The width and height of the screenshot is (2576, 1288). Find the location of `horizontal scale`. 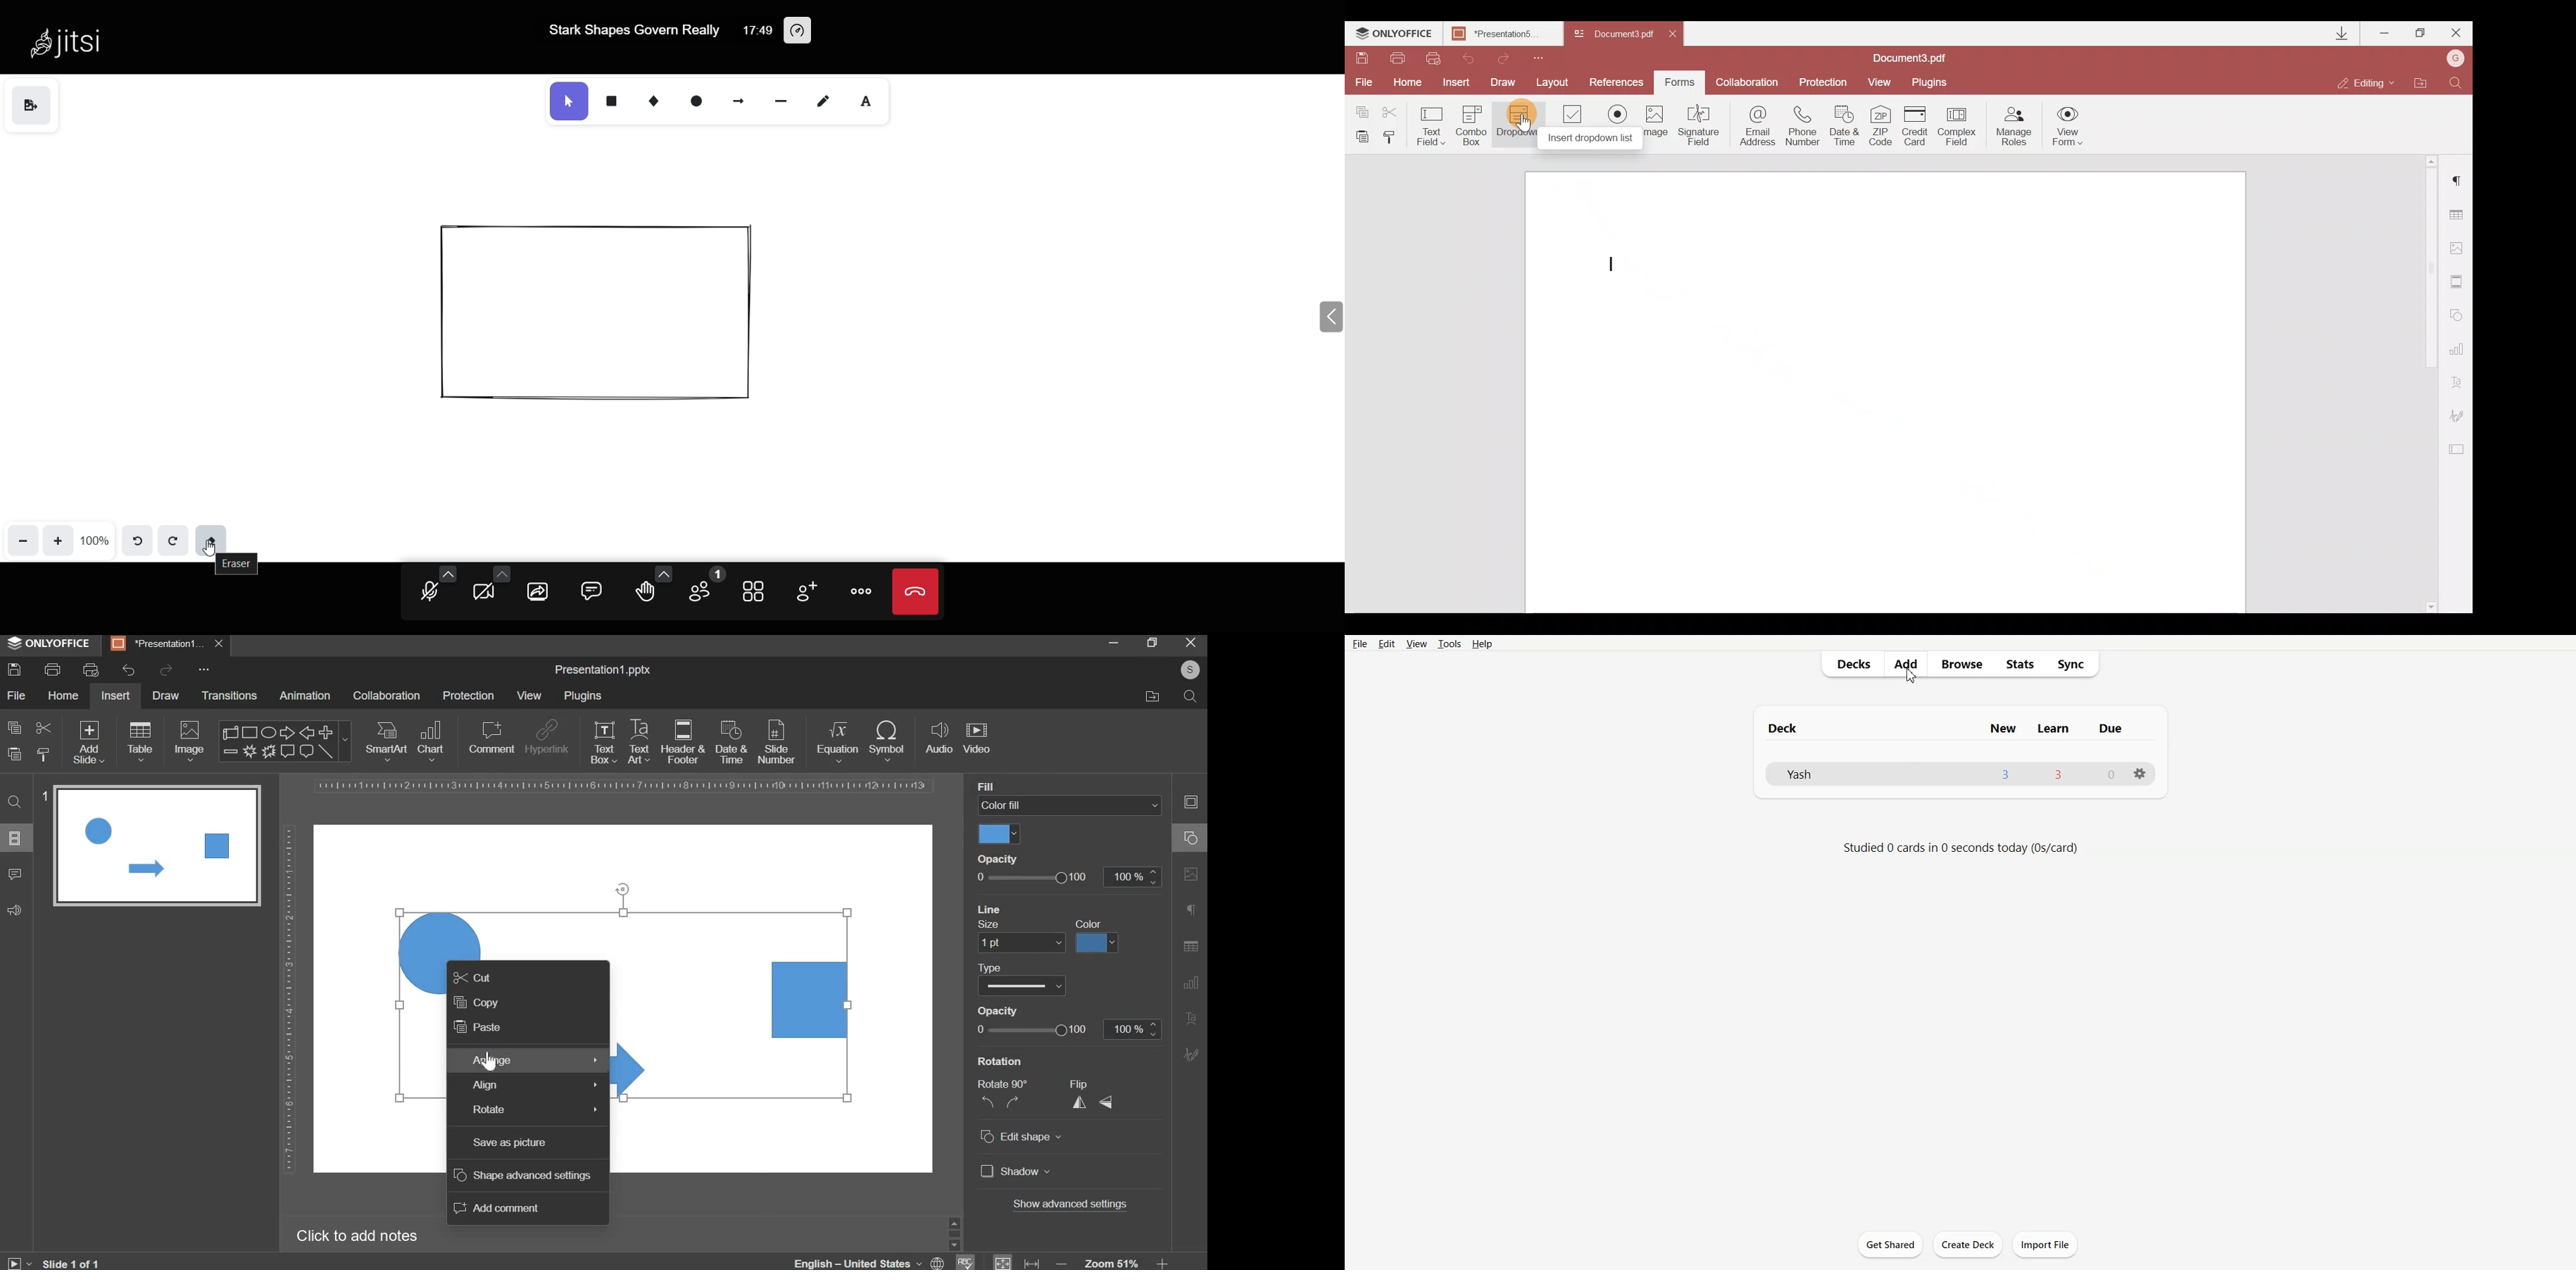

horizontal scale is located at coordinates (626, 786).